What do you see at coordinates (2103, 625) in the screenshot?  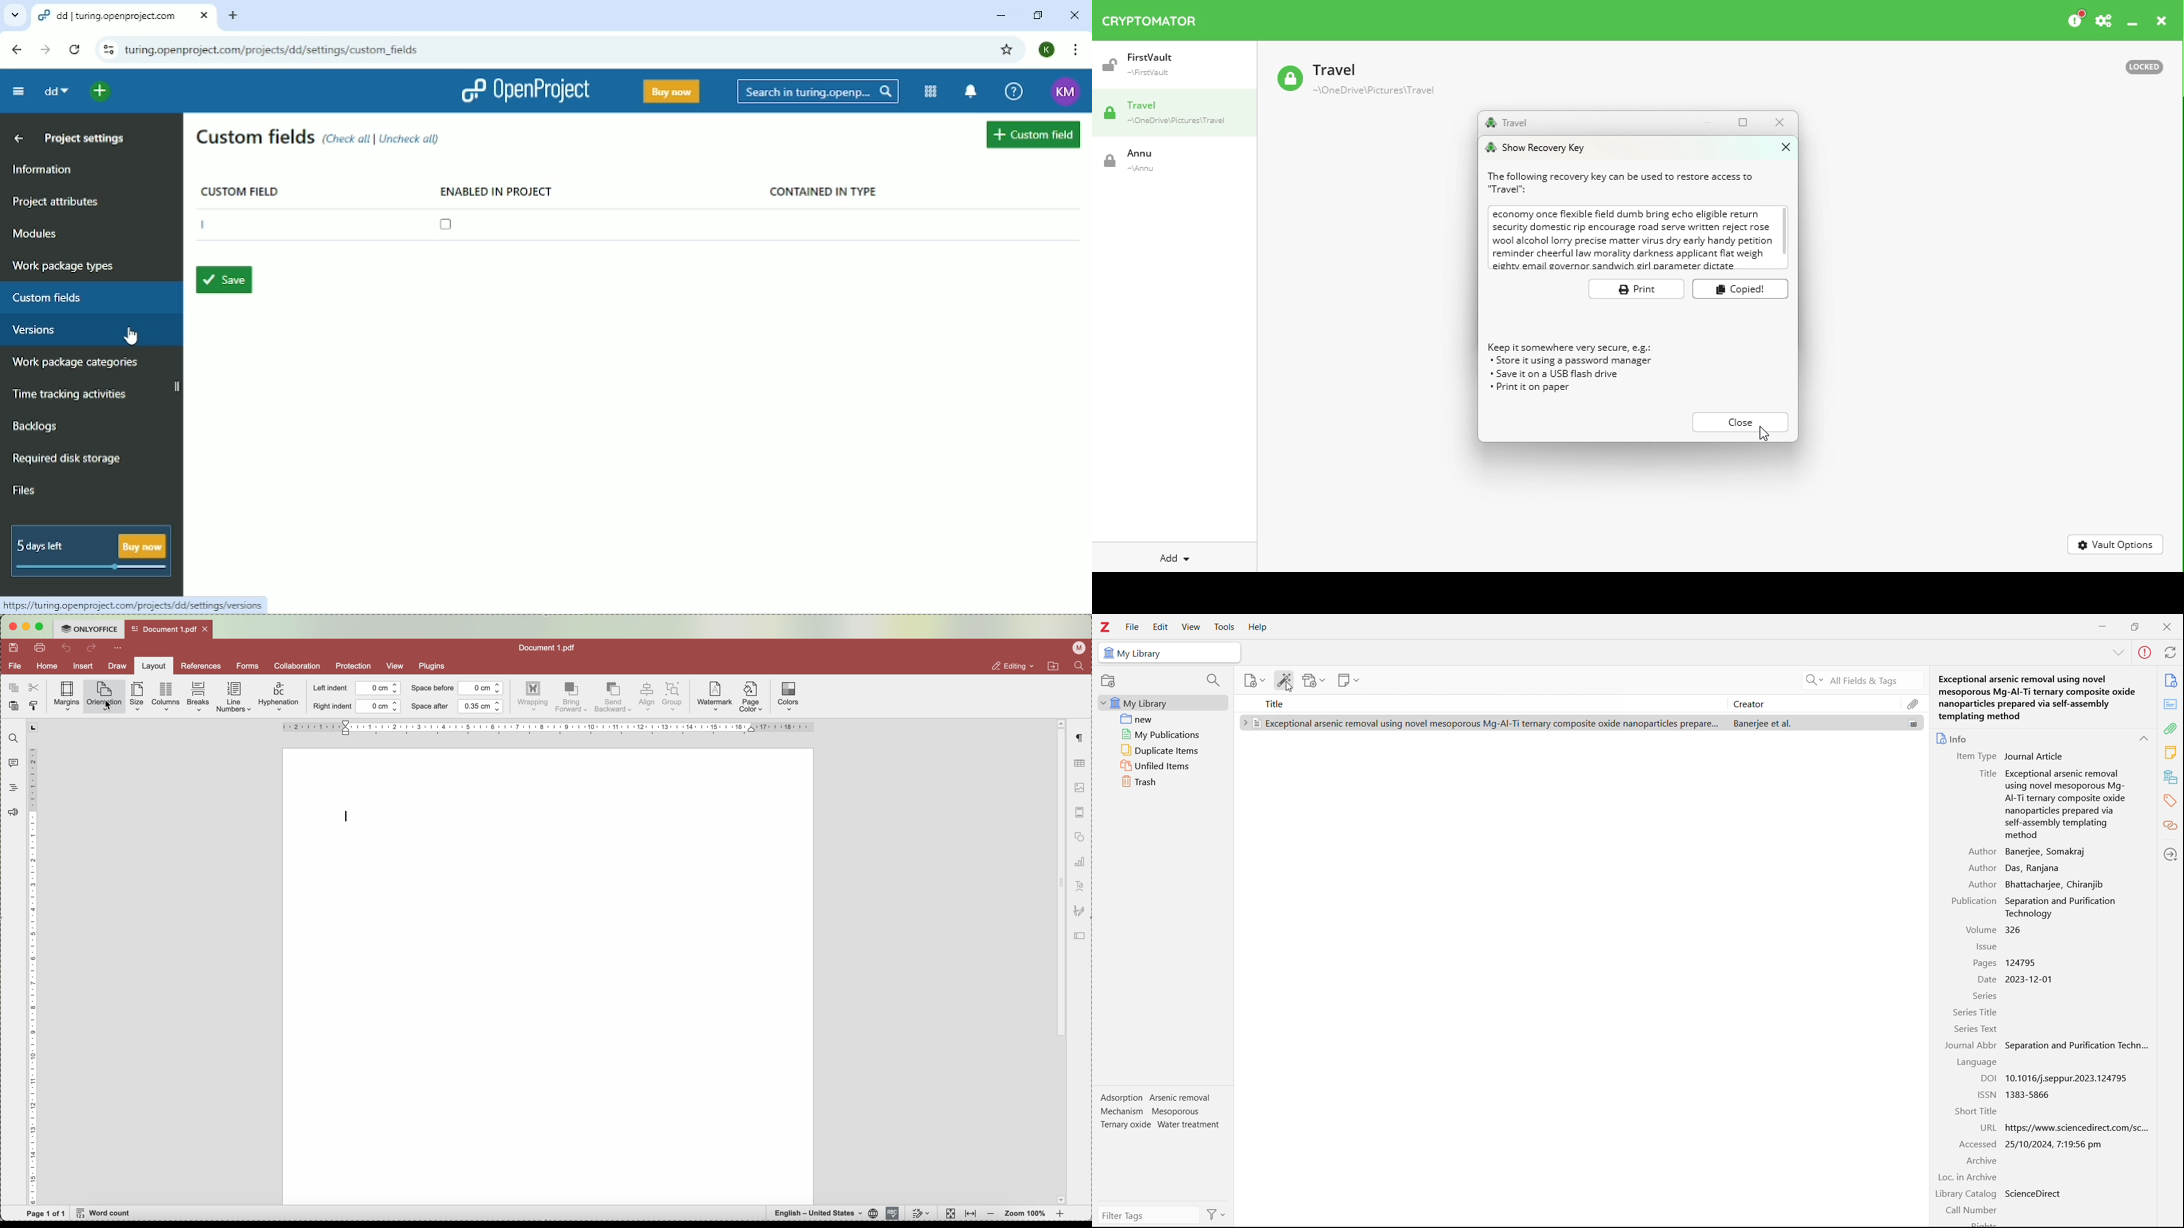 I see `minimize` at bounding box center [2103, 625].